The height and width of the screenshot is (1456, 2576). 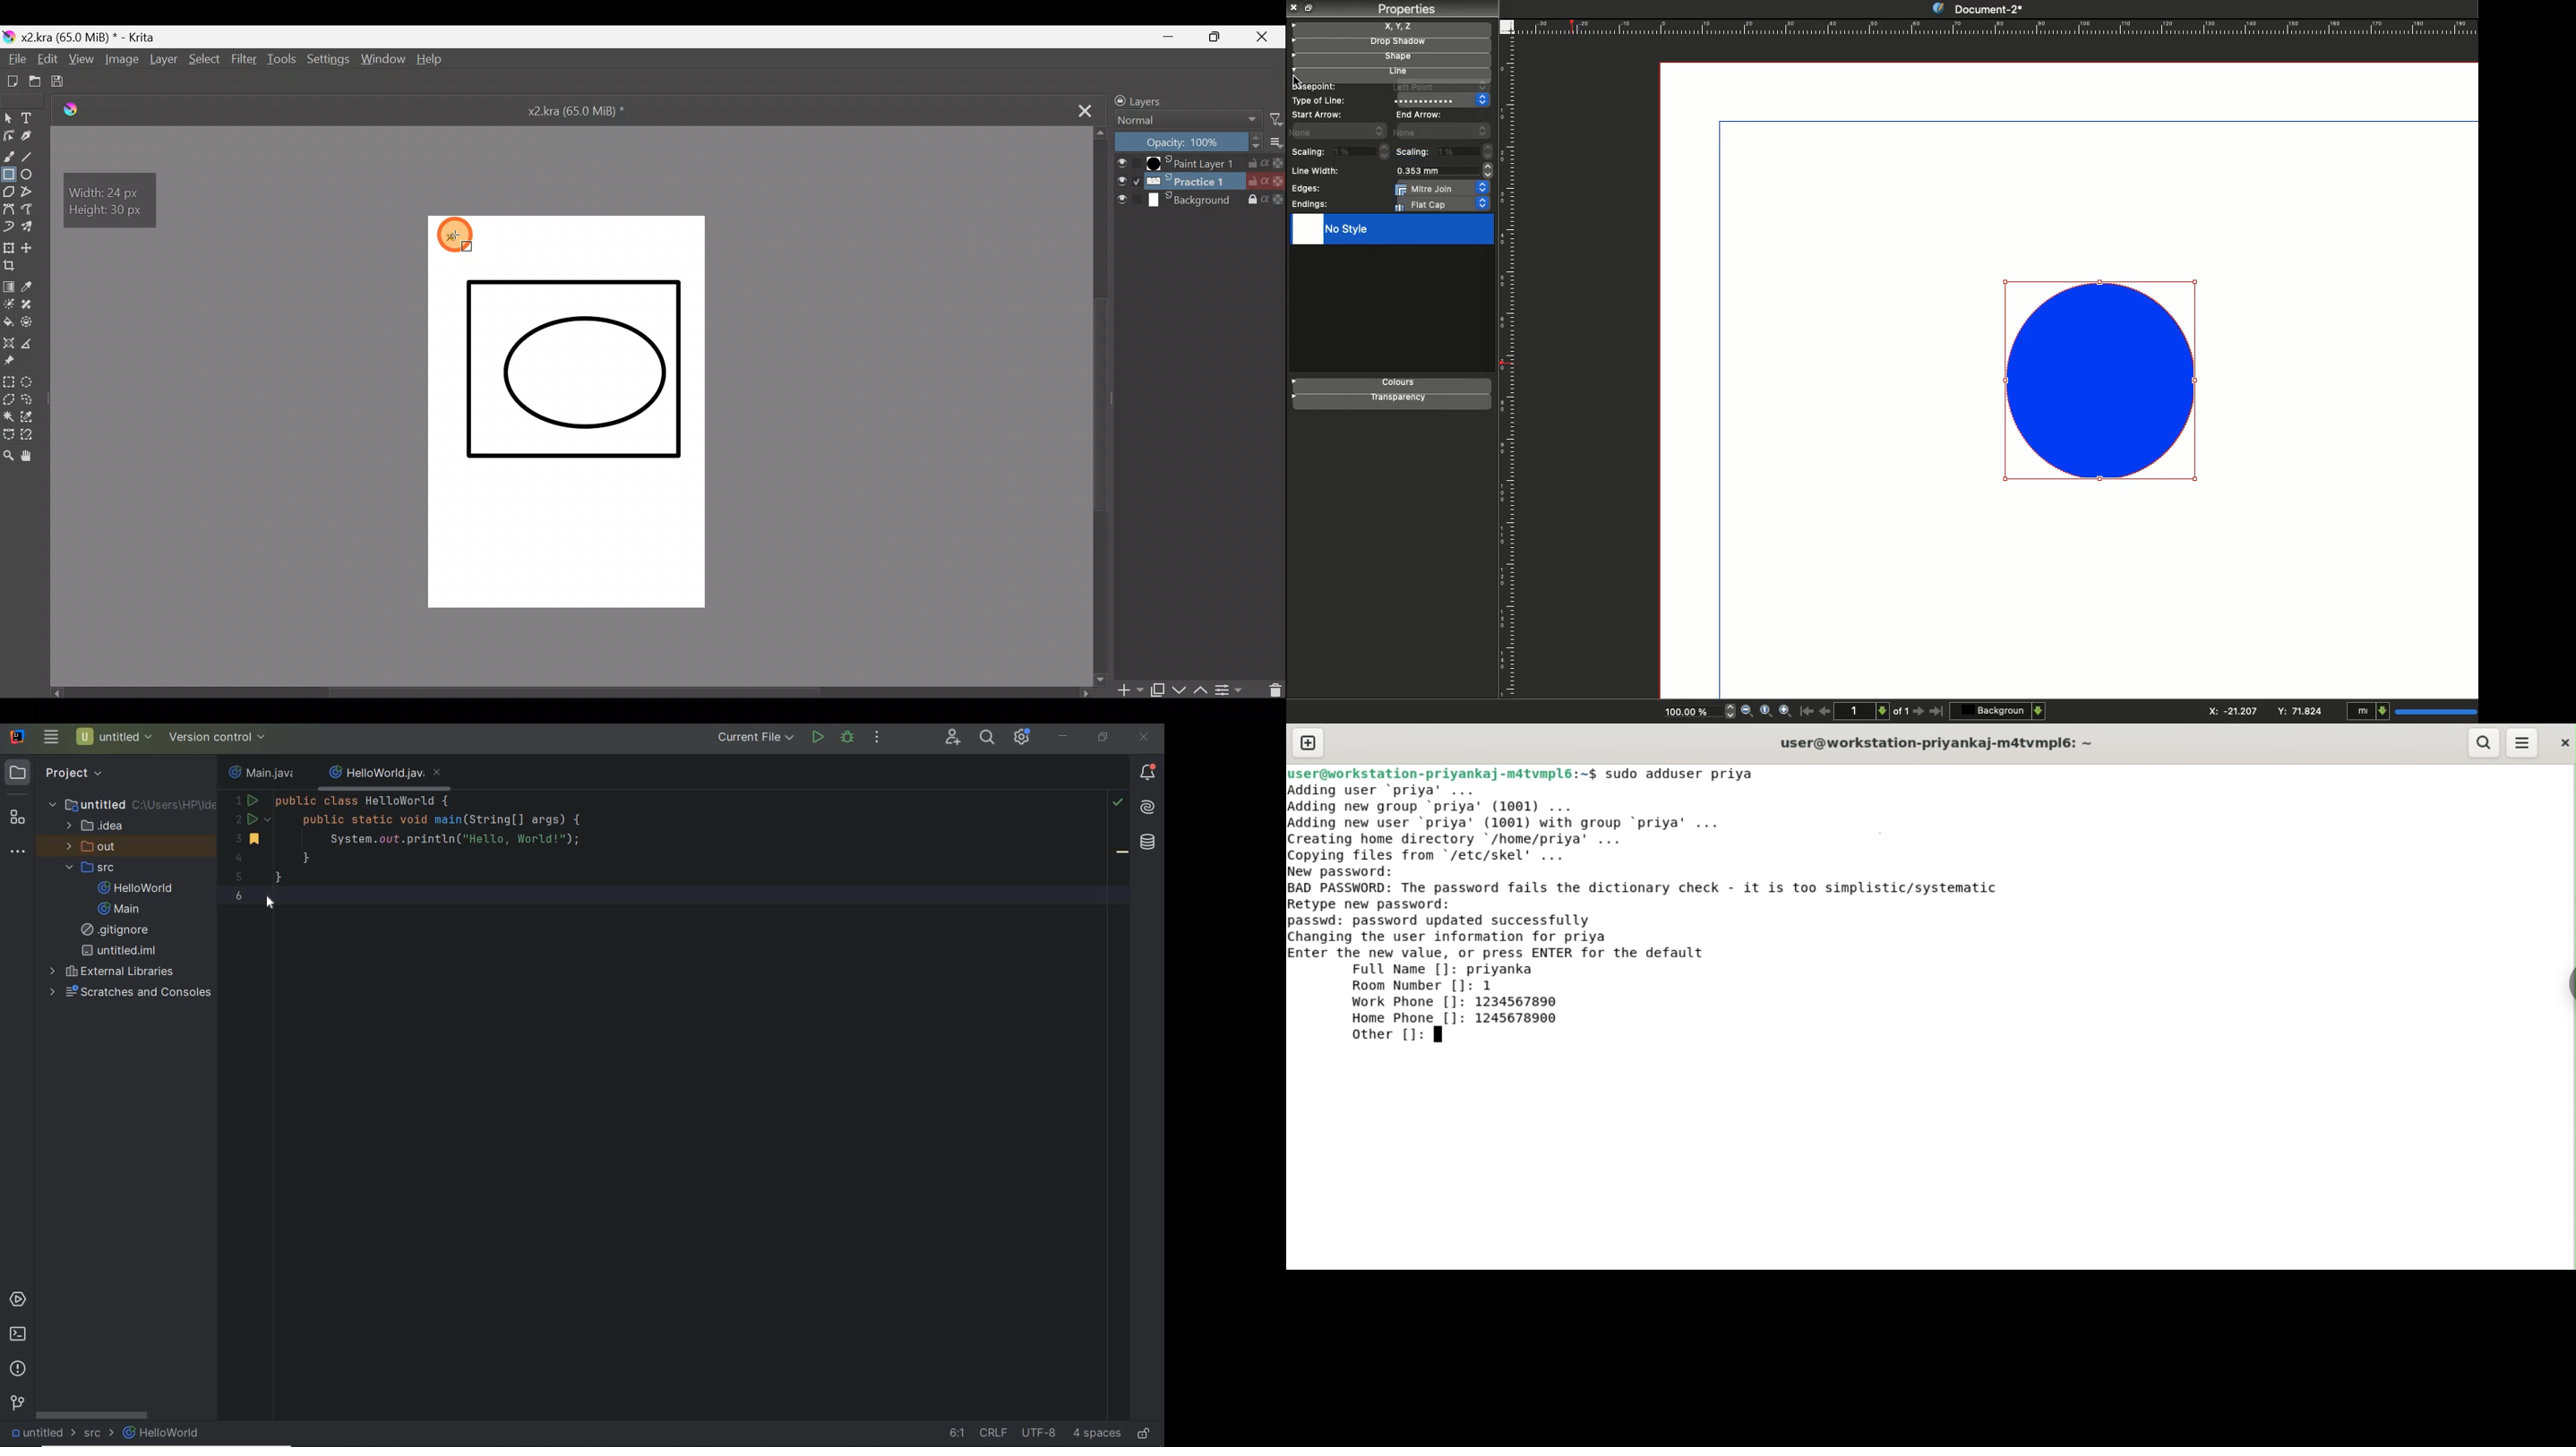 I want to click on Endings, so click(x=1311, y=204).